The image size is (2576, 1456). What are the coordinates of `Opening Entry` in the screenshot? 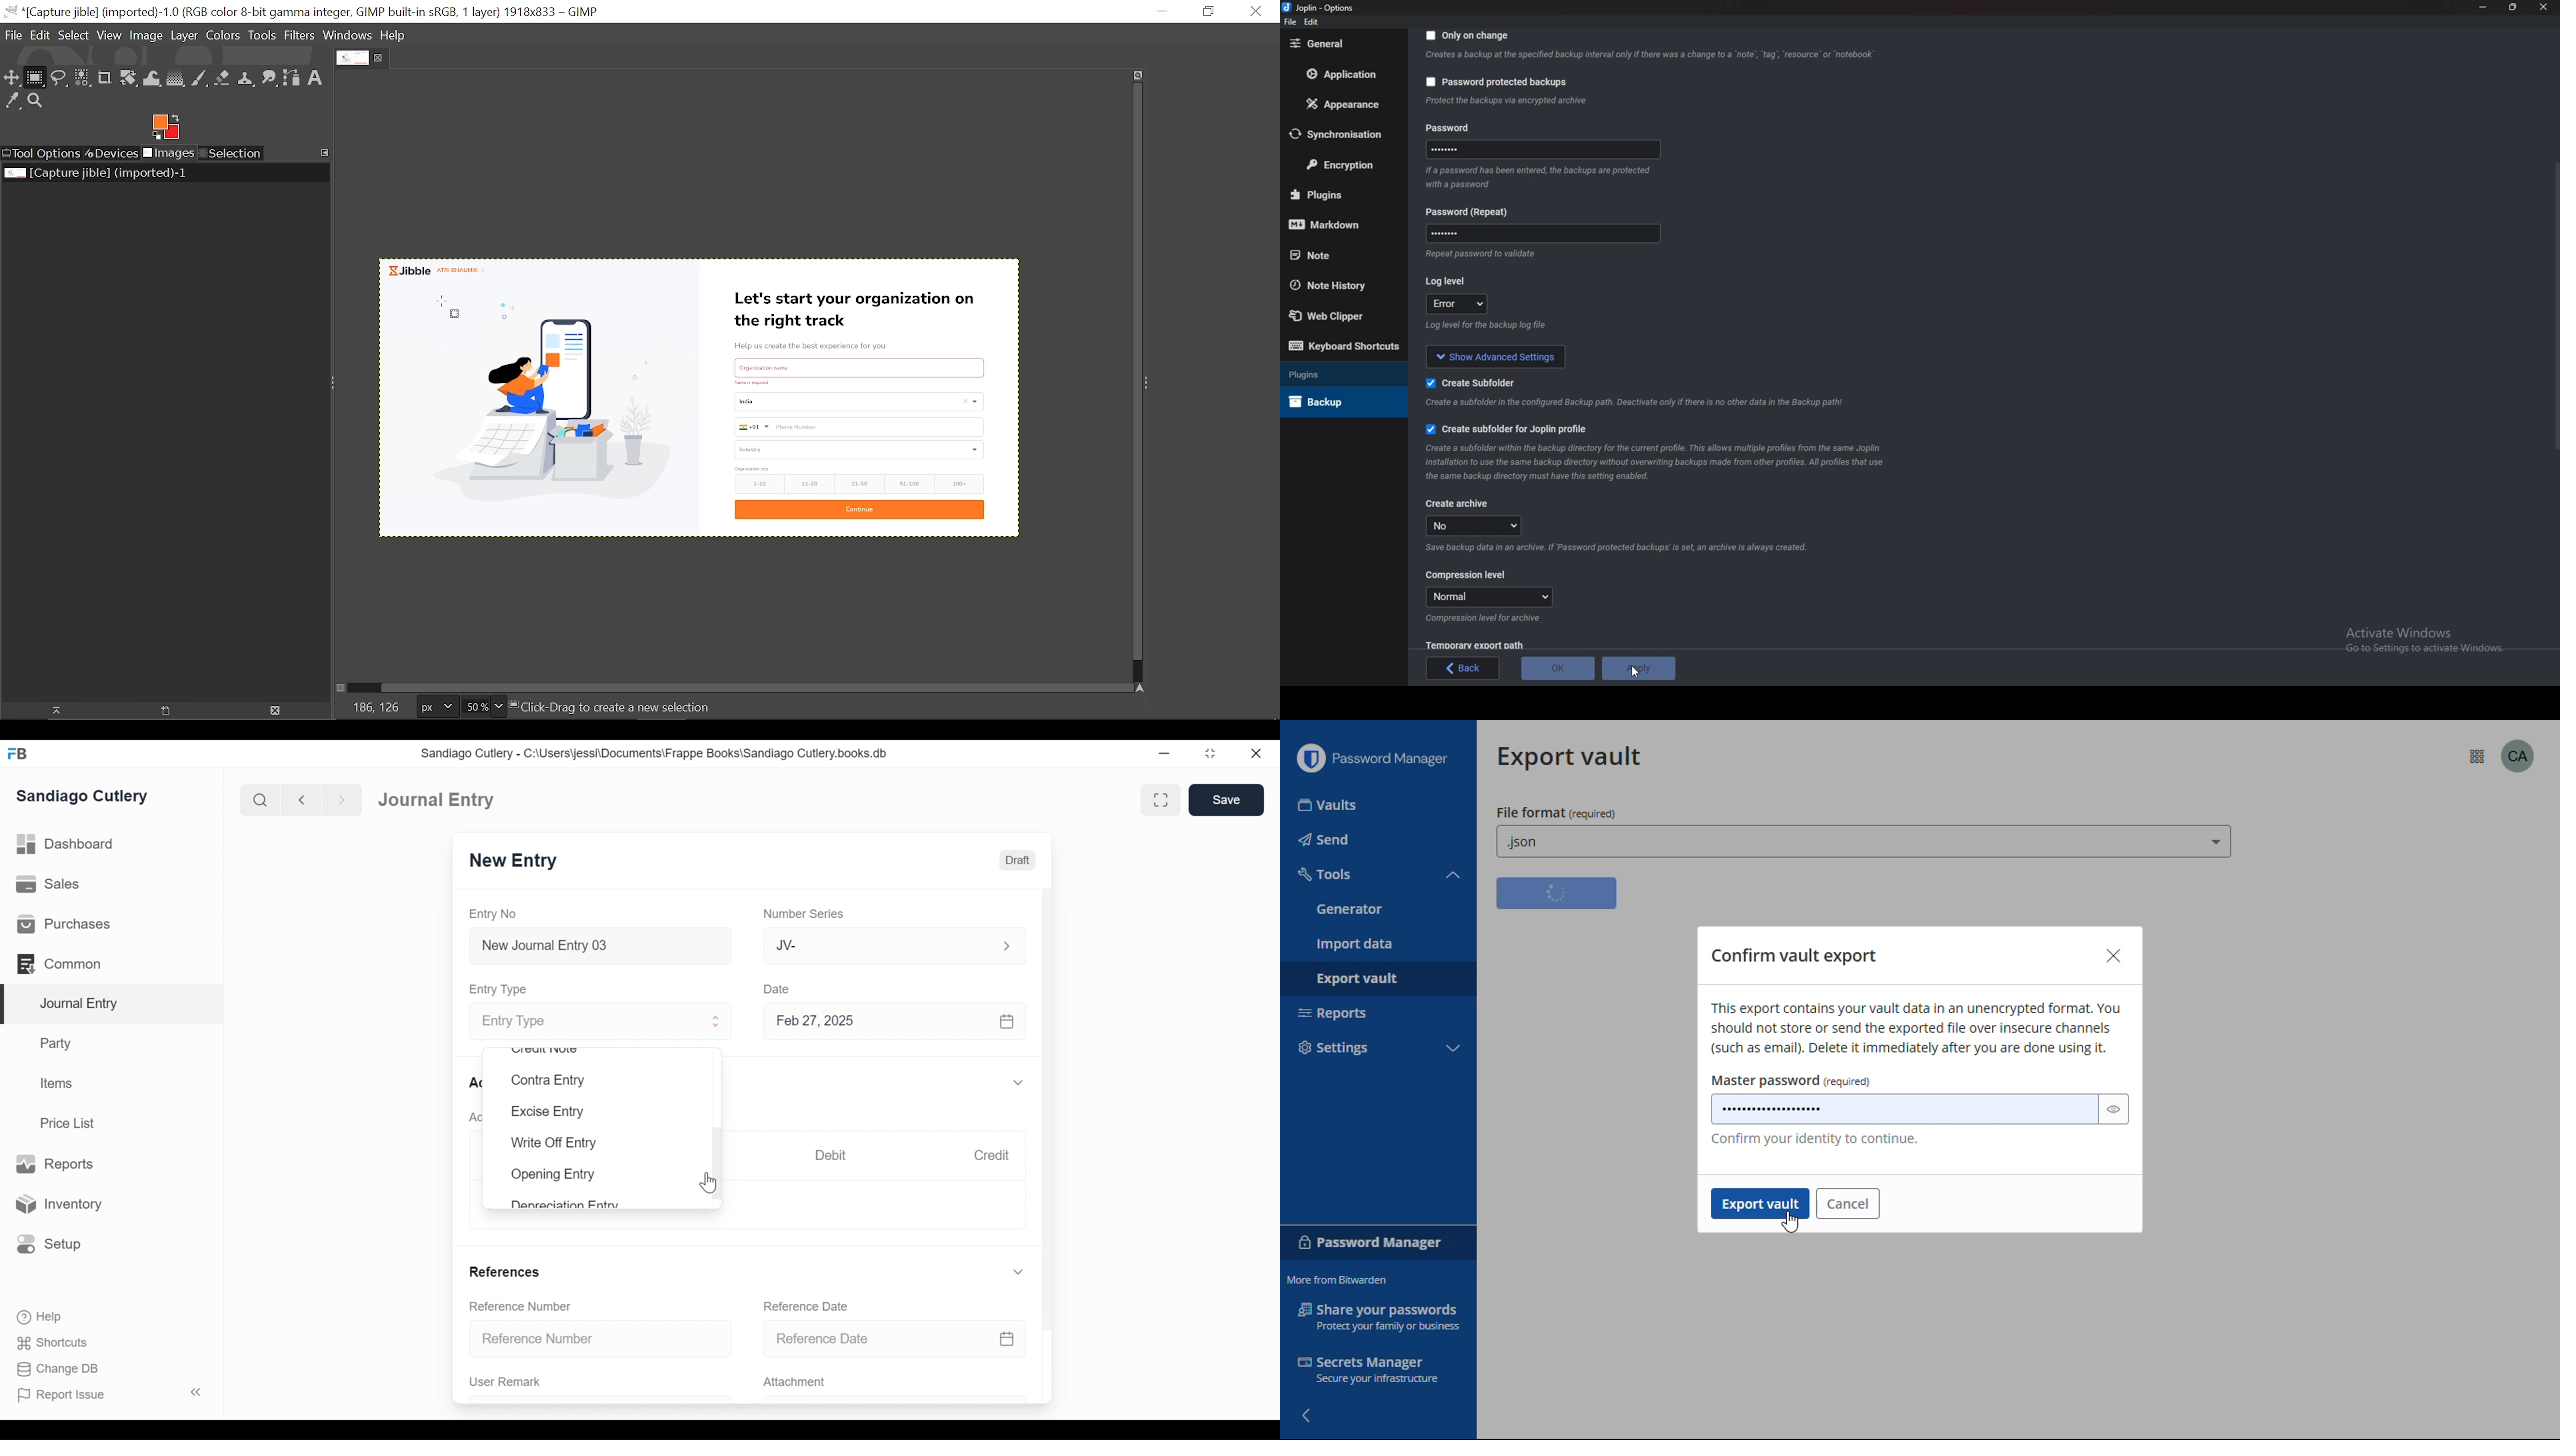 It's located at (557, 1175).